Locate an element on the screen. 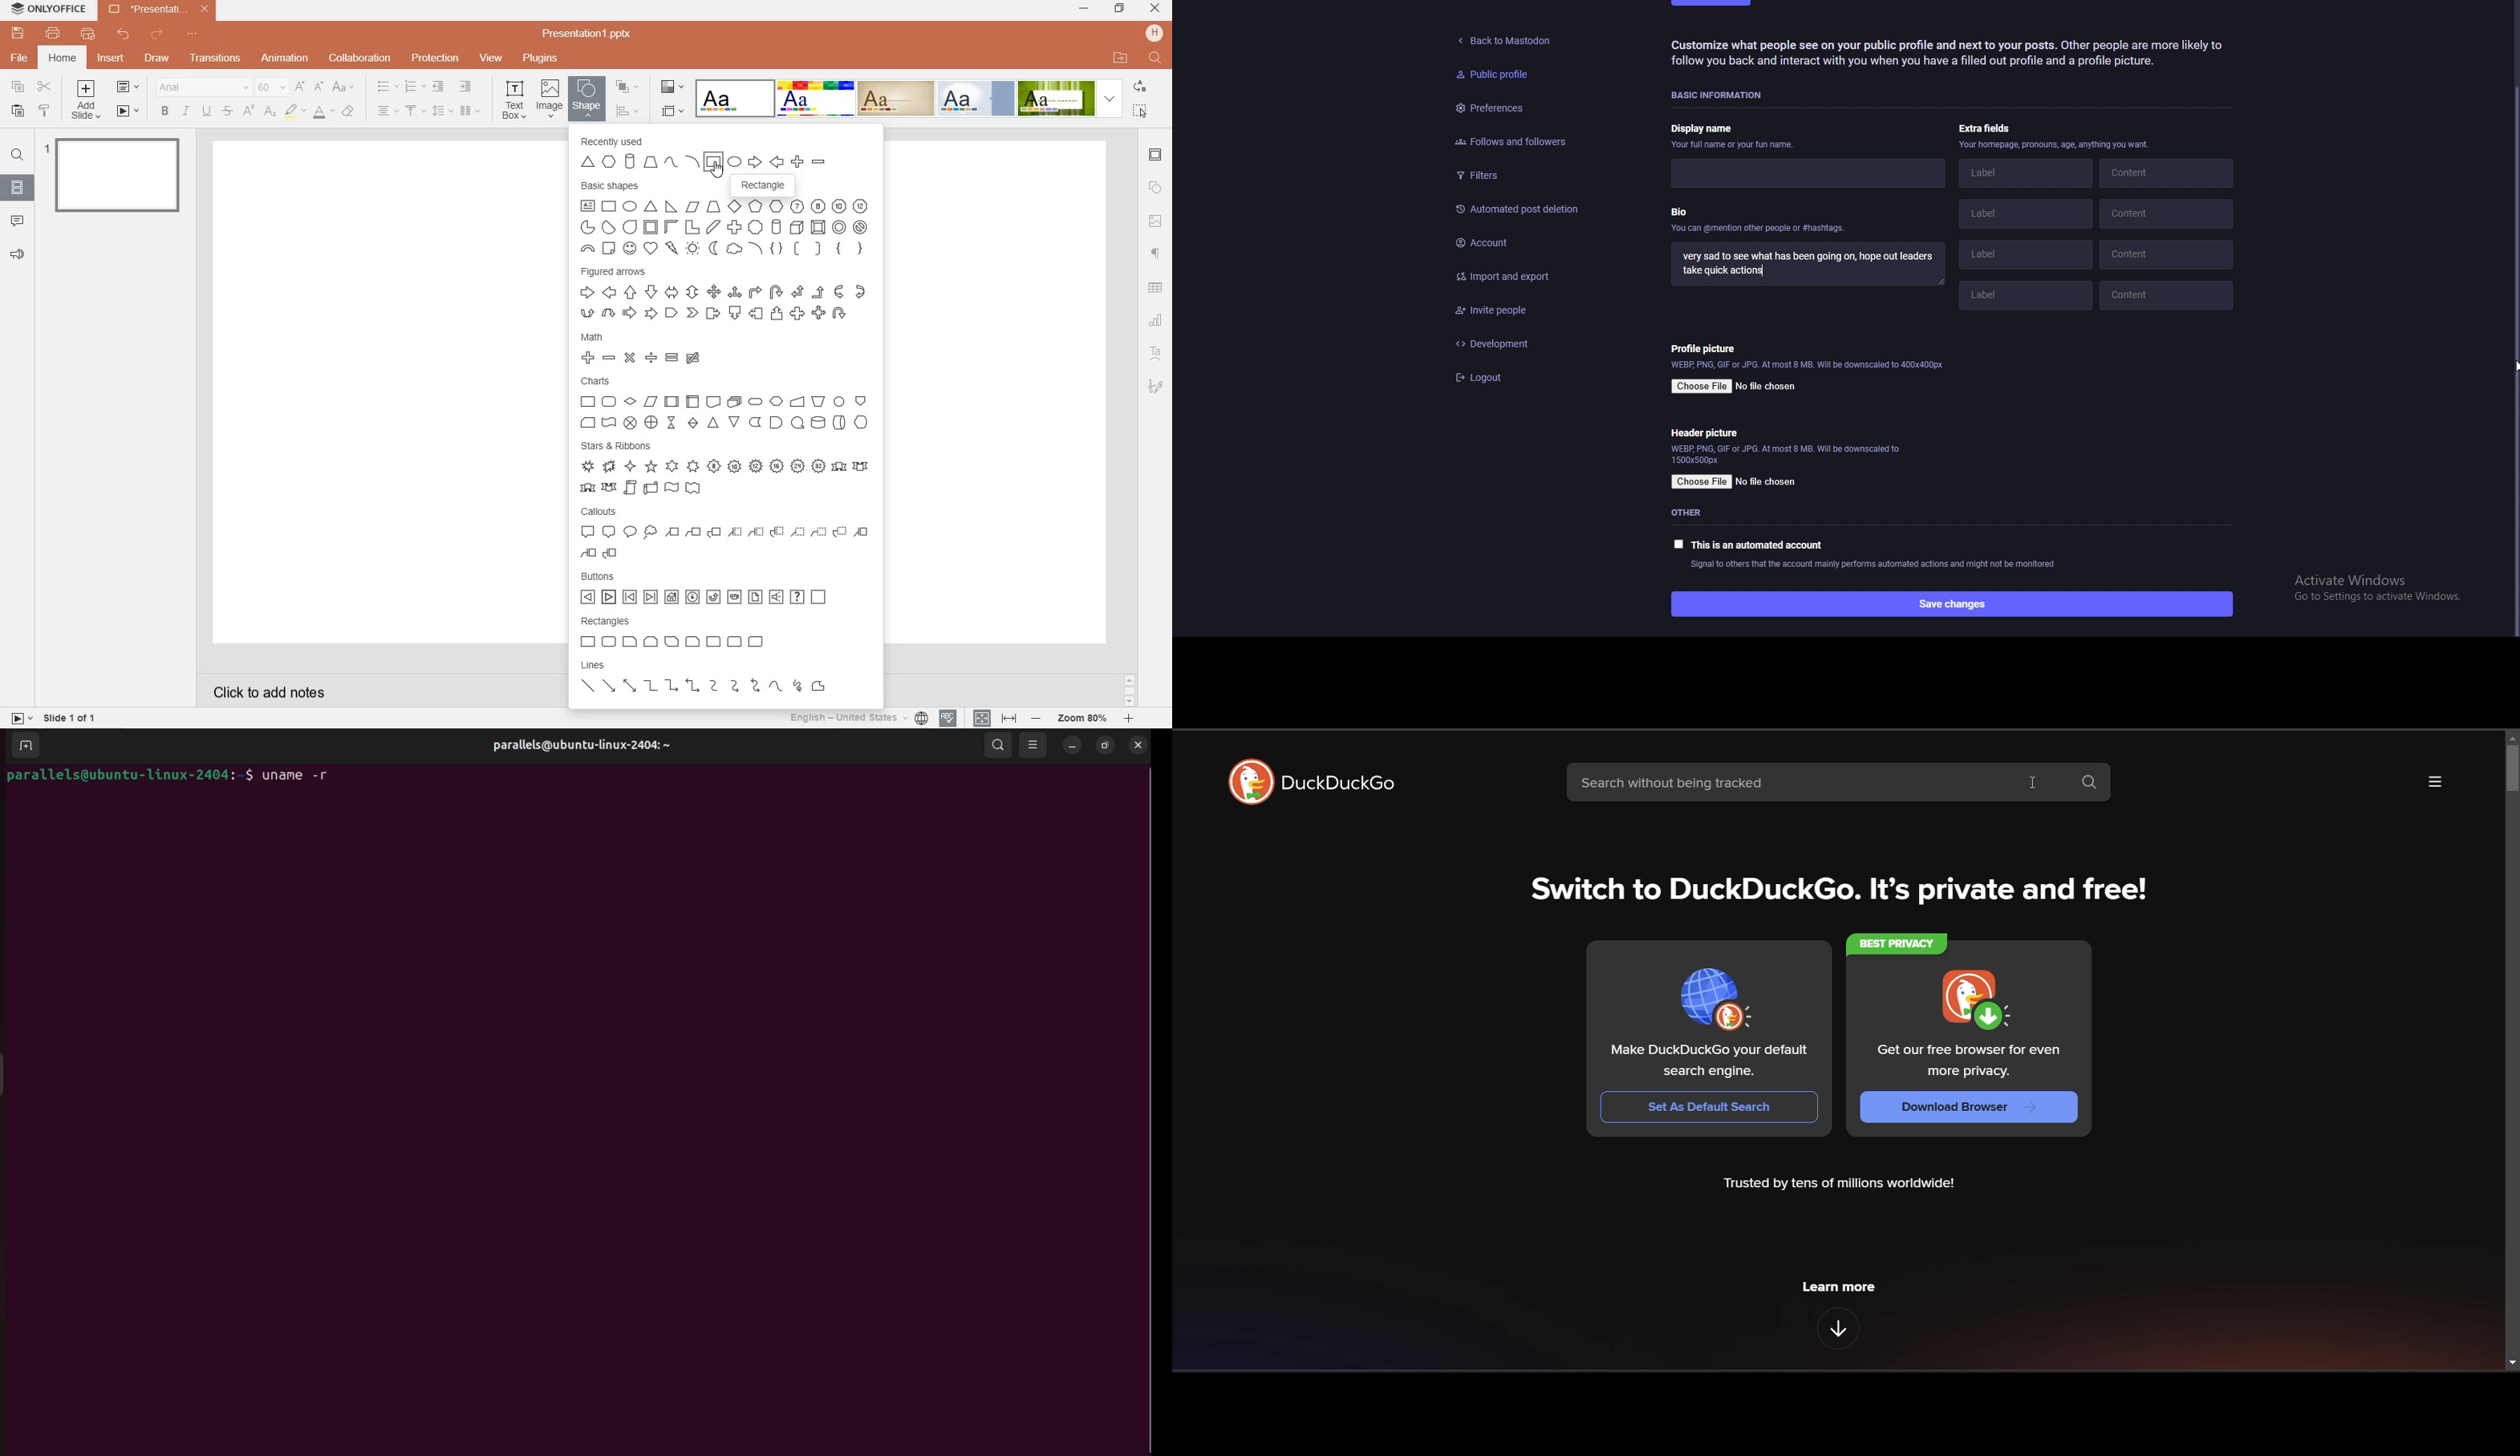 Image resolution: width=2520 pixels, height=1456 pixels. Moon is located at coordinates (713, 248).